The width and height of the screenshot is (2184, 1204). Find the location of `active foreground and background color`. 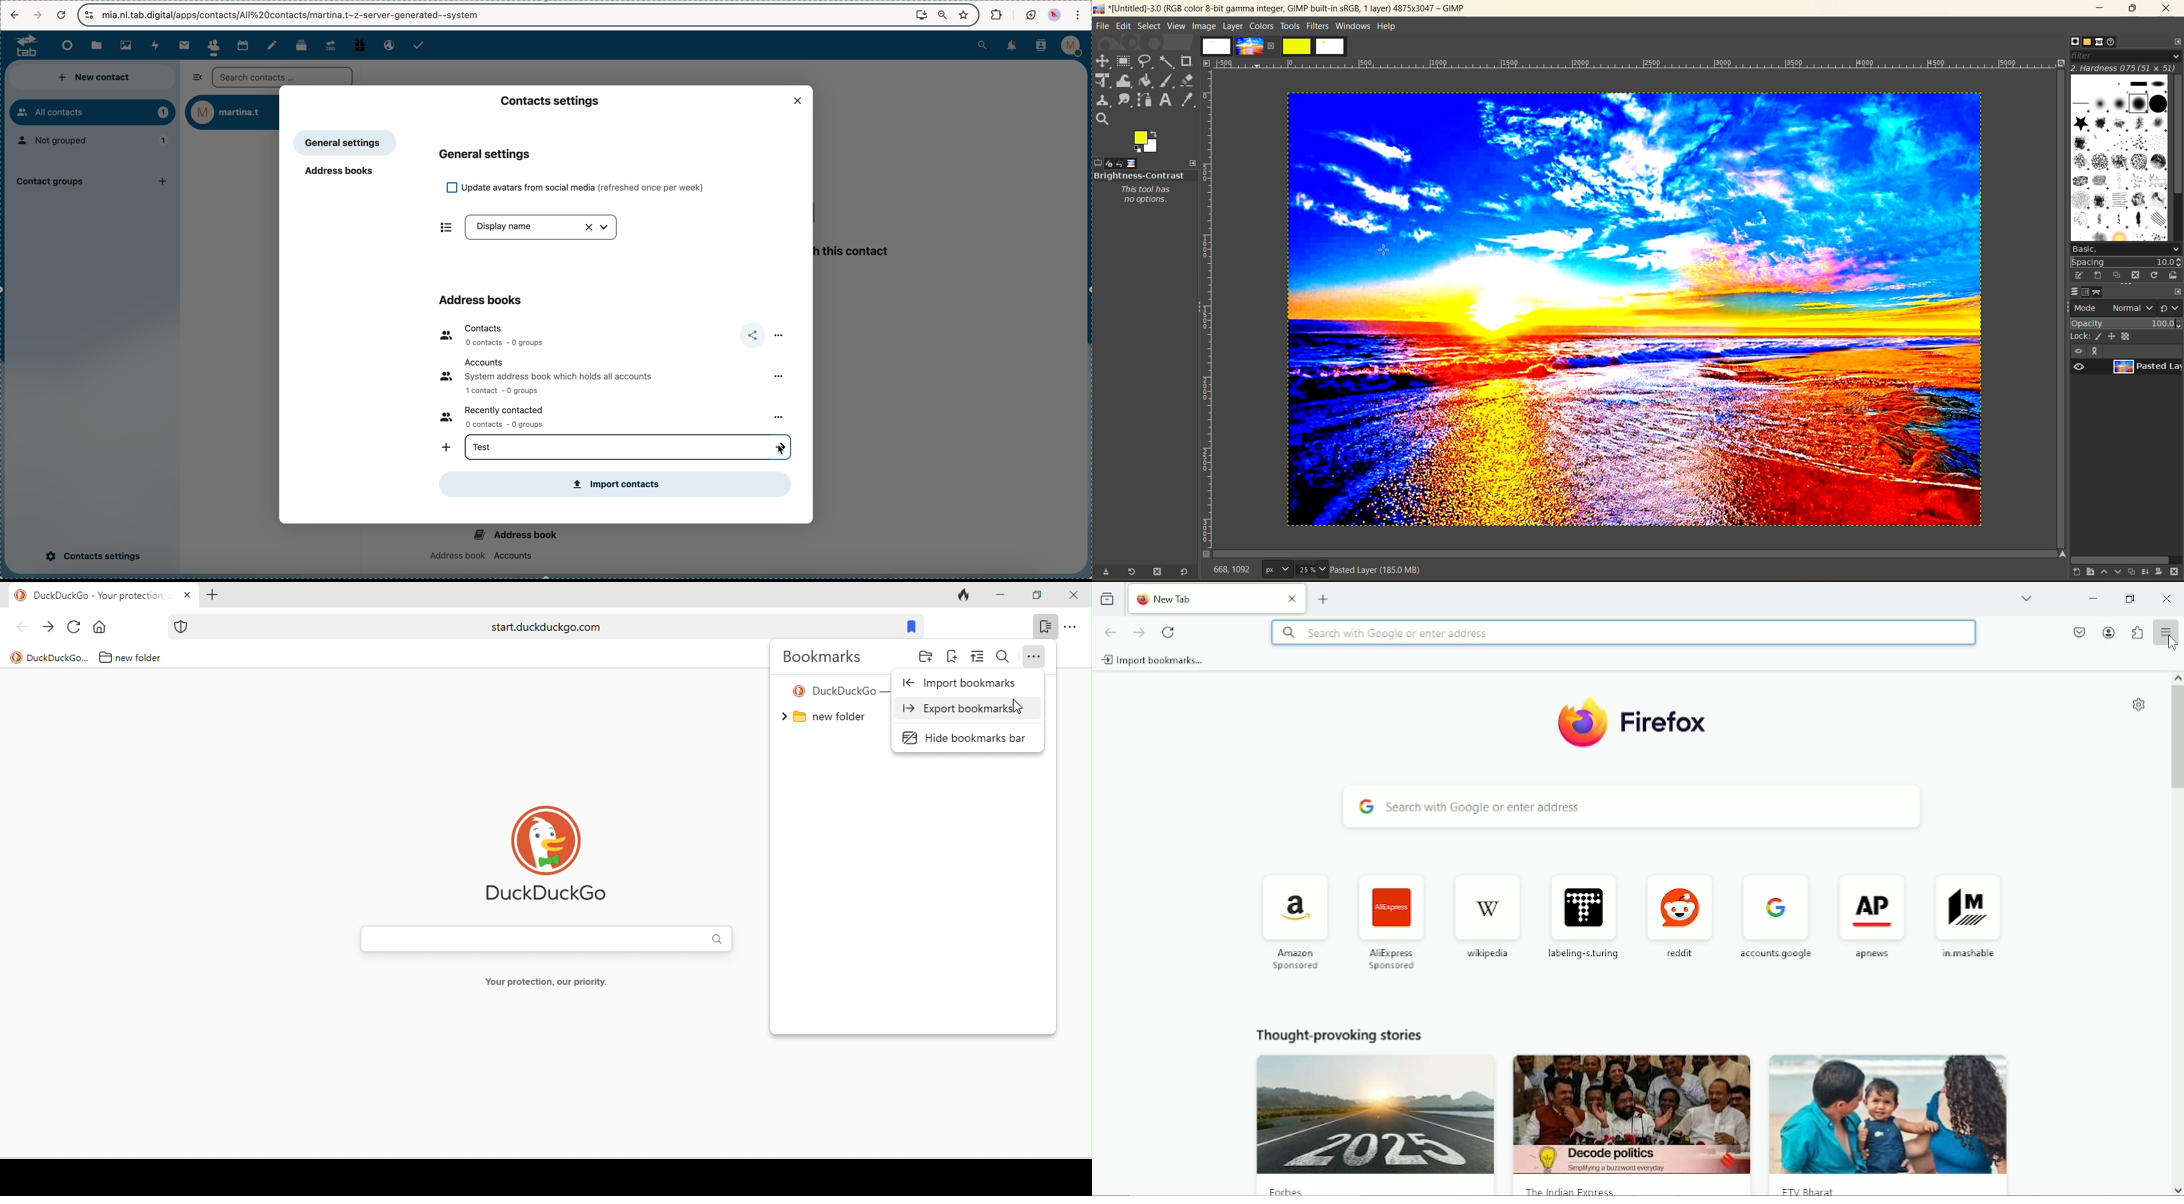

active foreground and background color is located at coordinates (1147, 142).